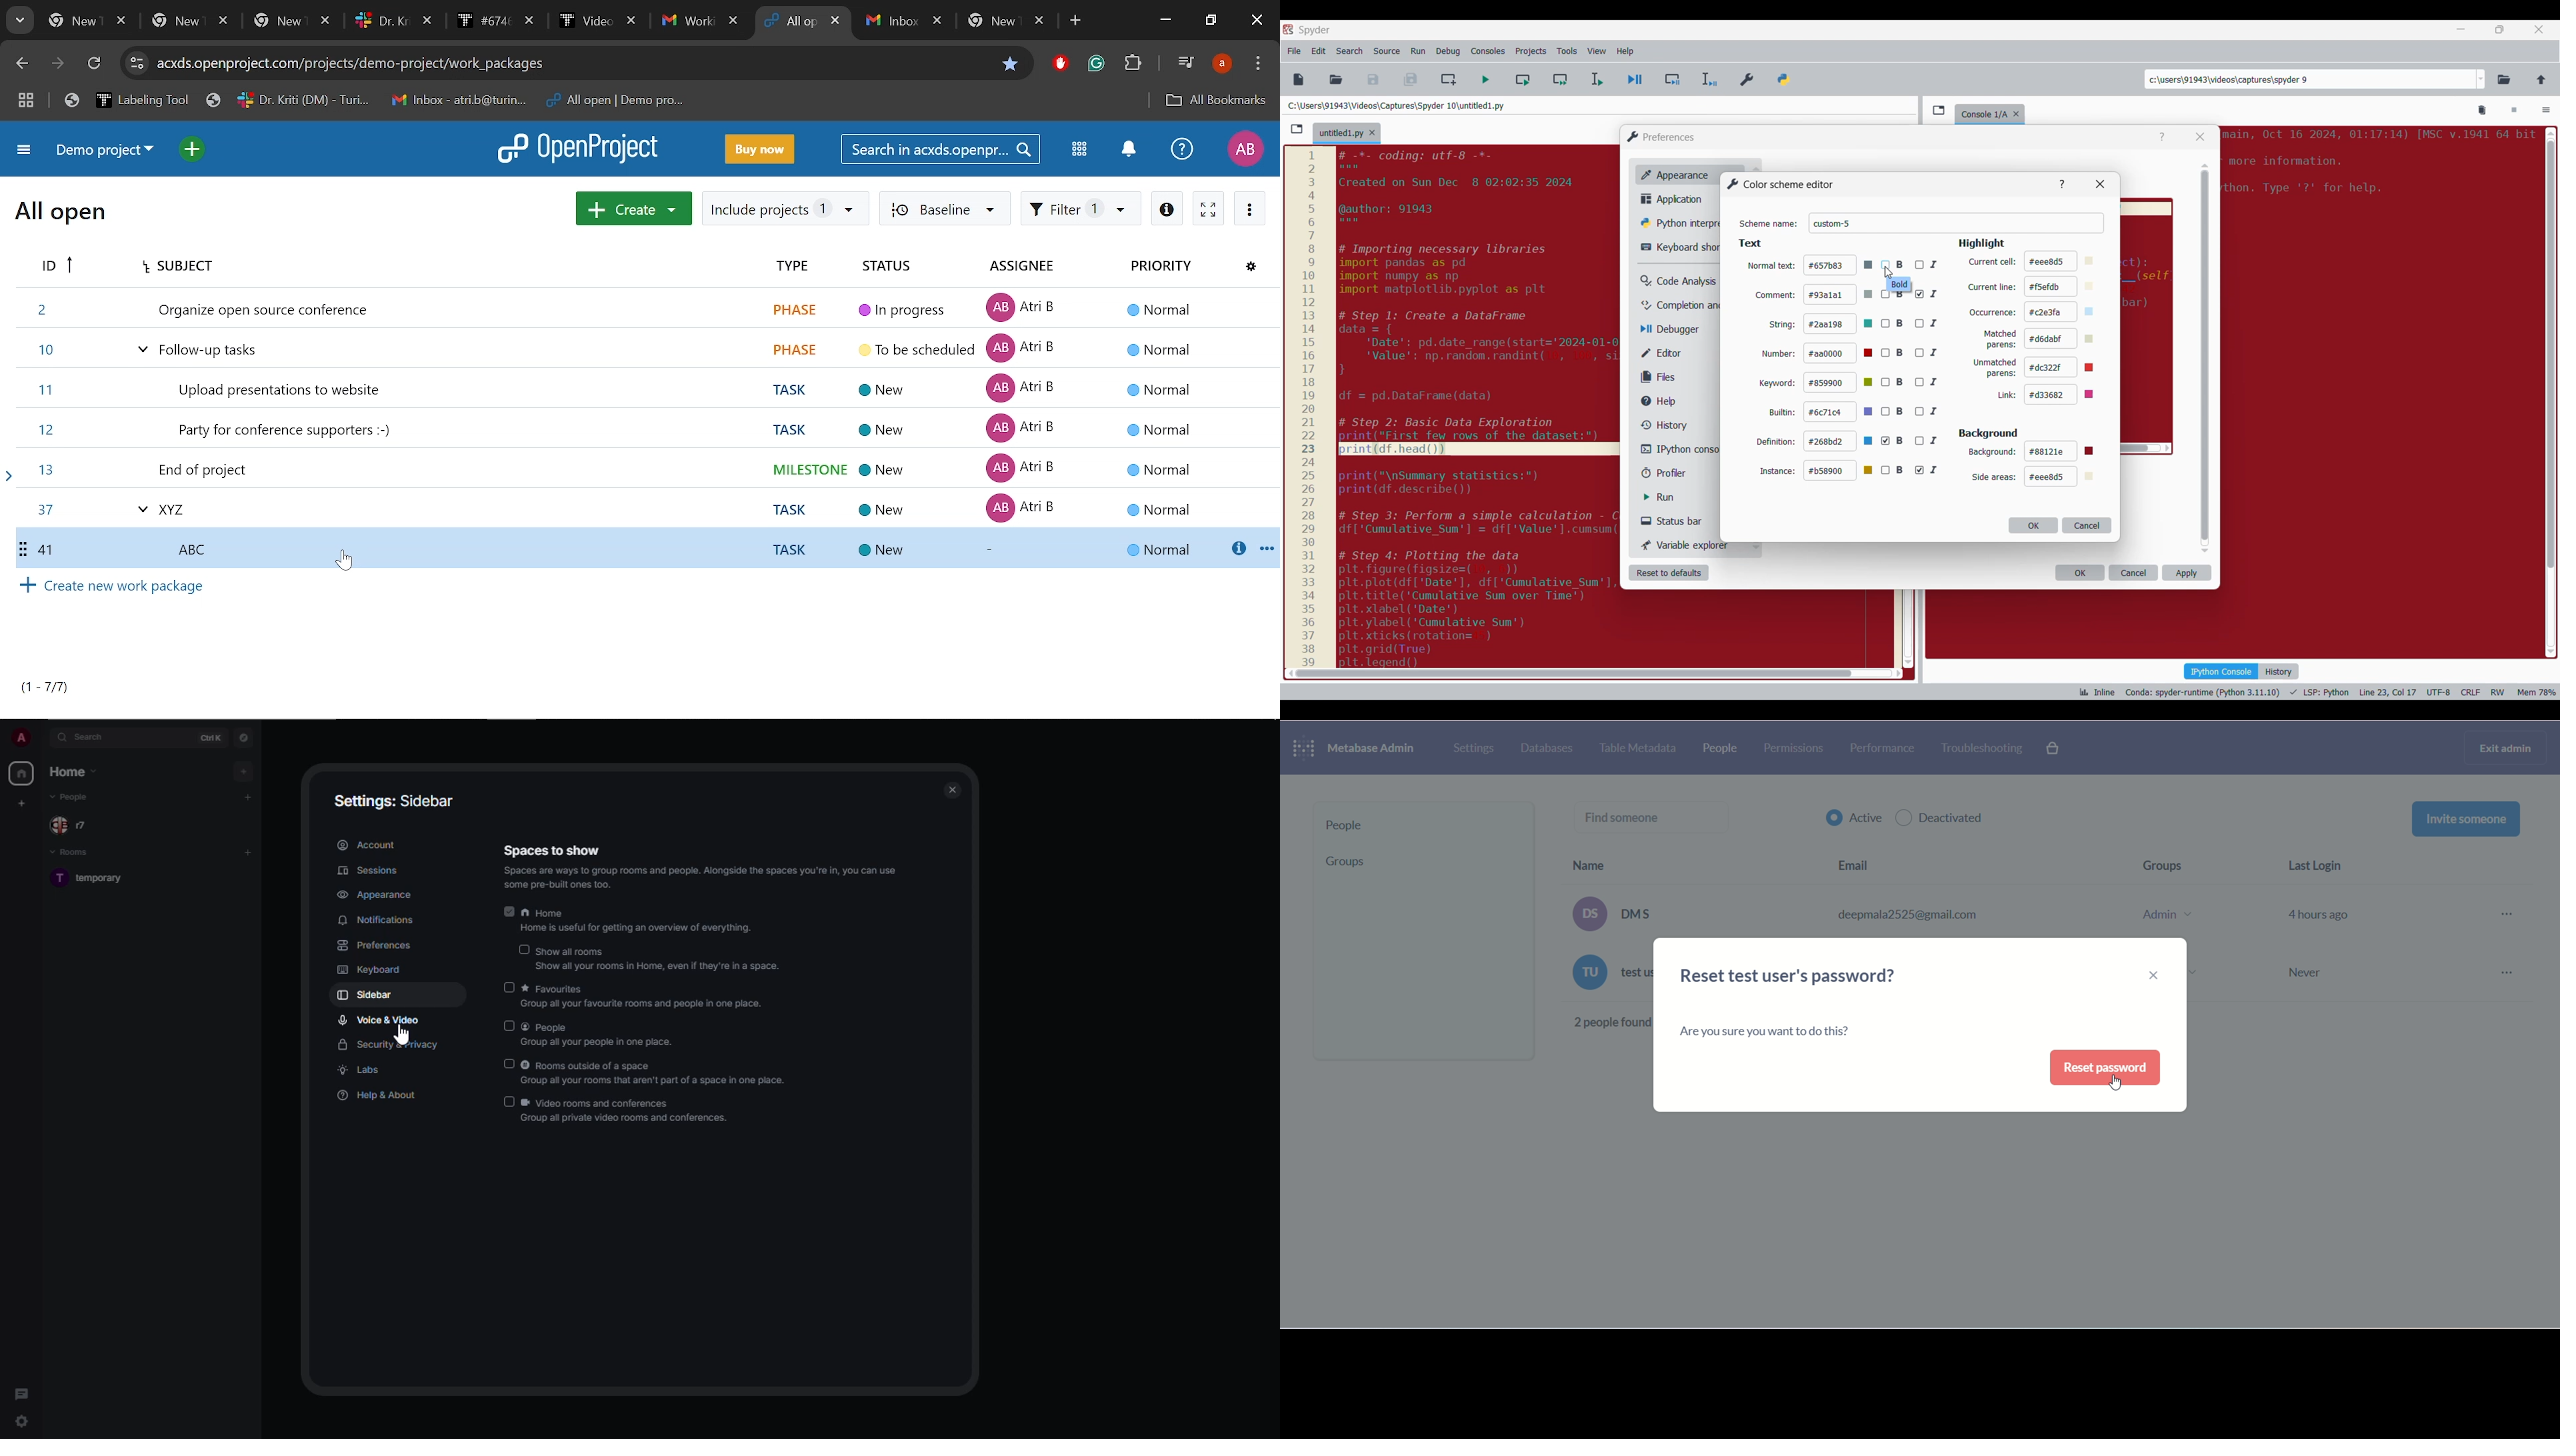  I want to click on #aa0000, so click(1840, 353).